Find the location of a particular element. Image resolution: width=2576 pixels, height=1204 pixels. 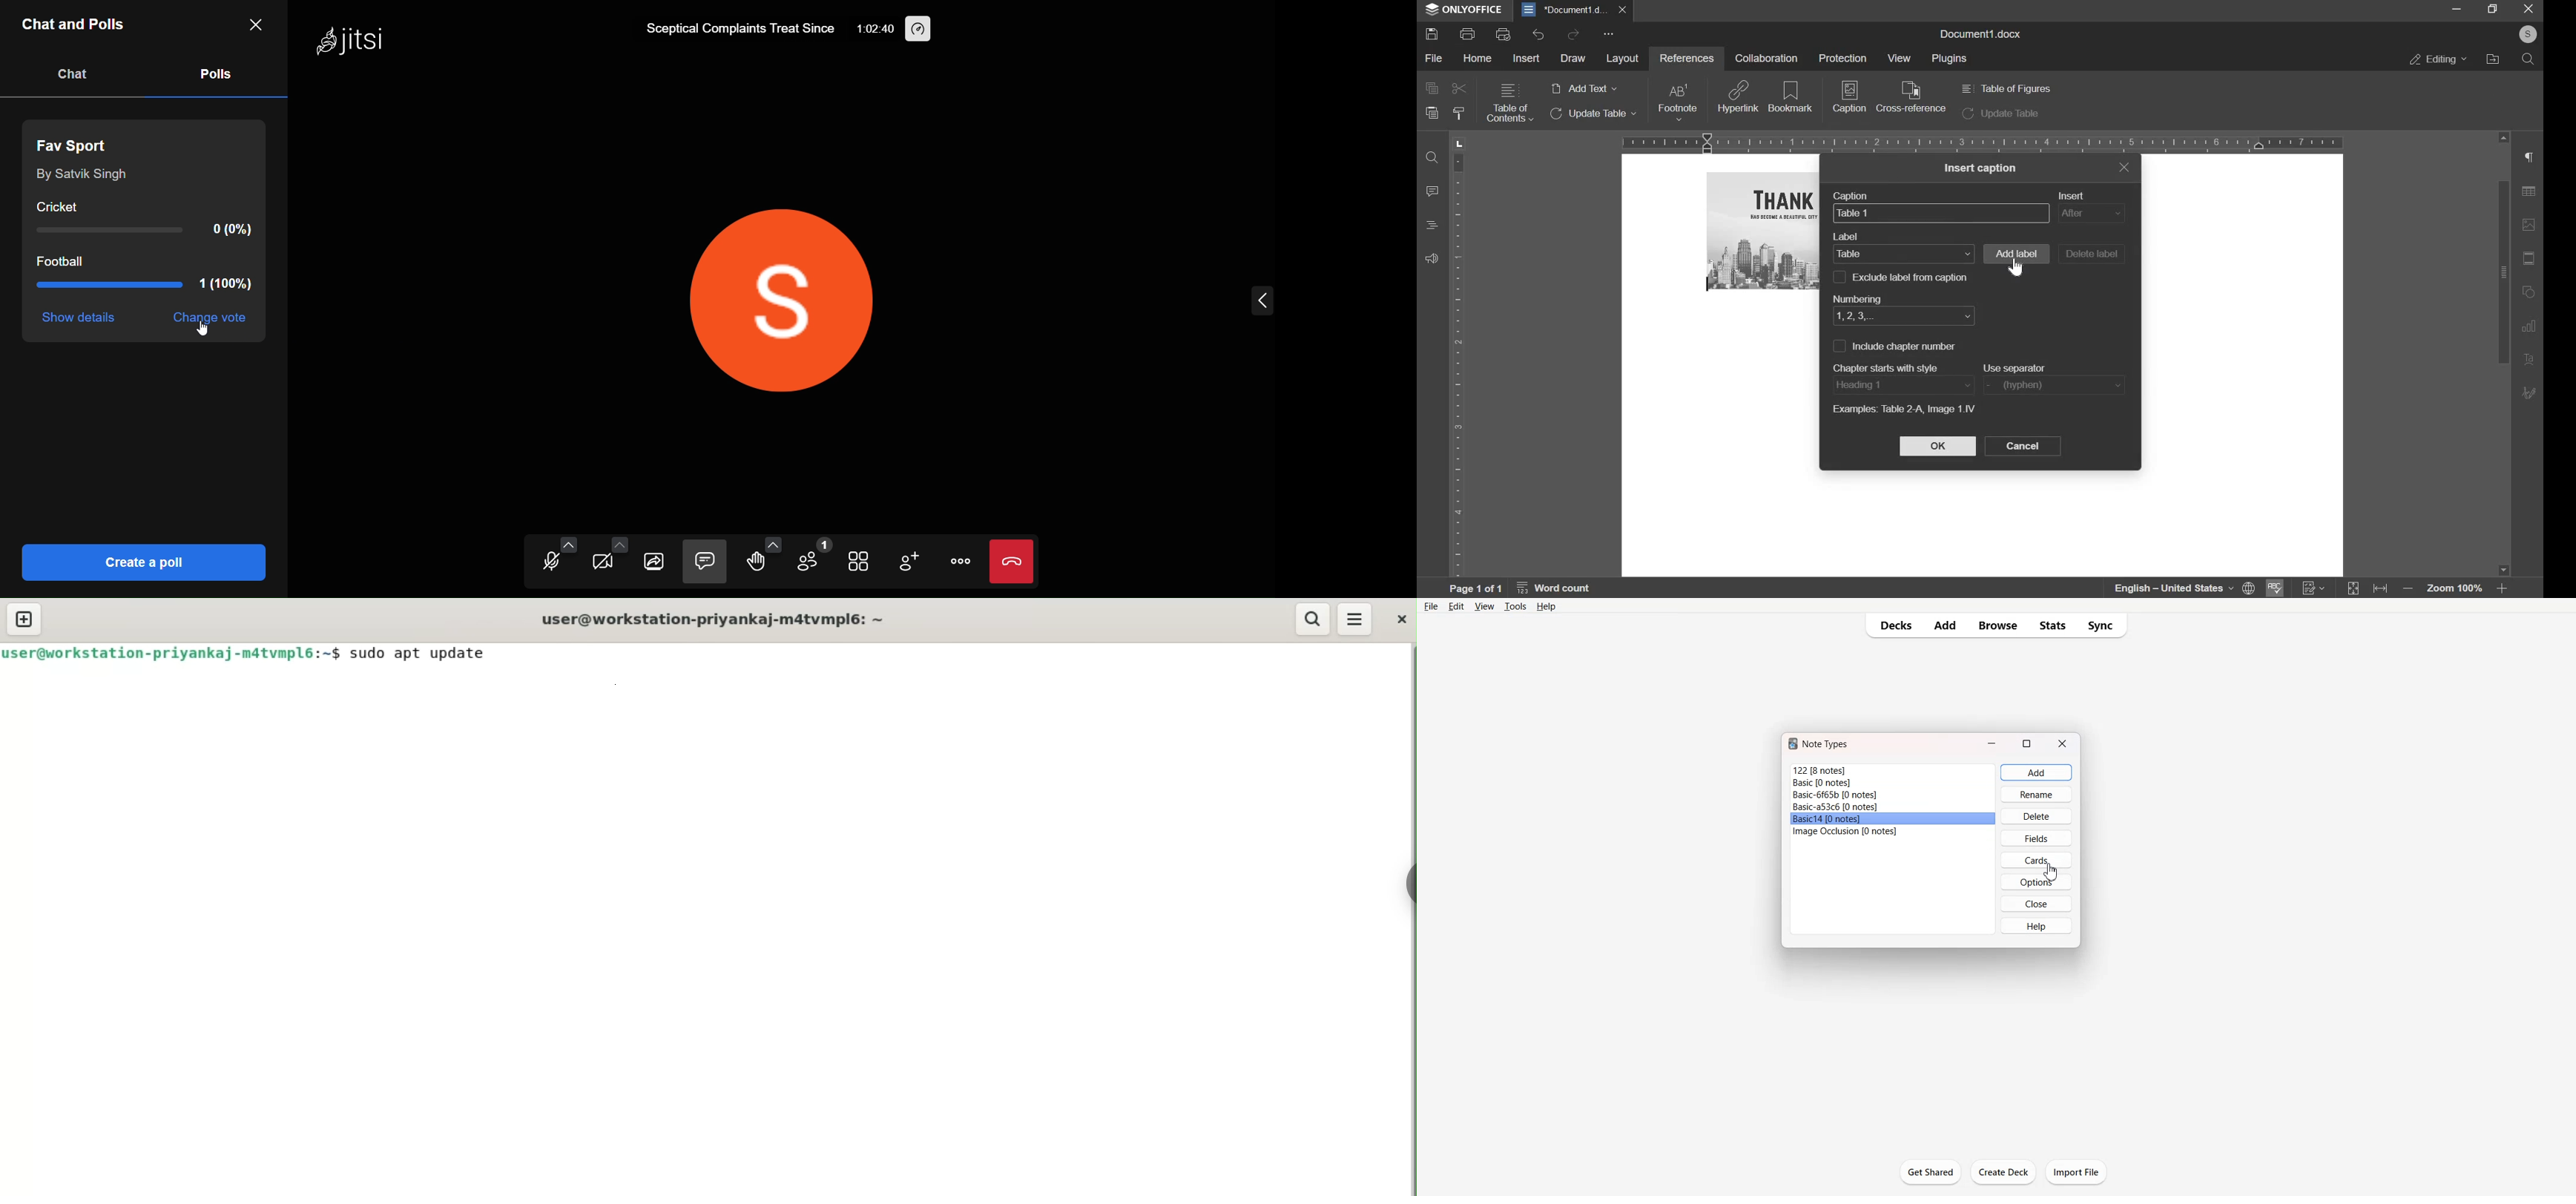

caption is located at coordinates (1855, 195).